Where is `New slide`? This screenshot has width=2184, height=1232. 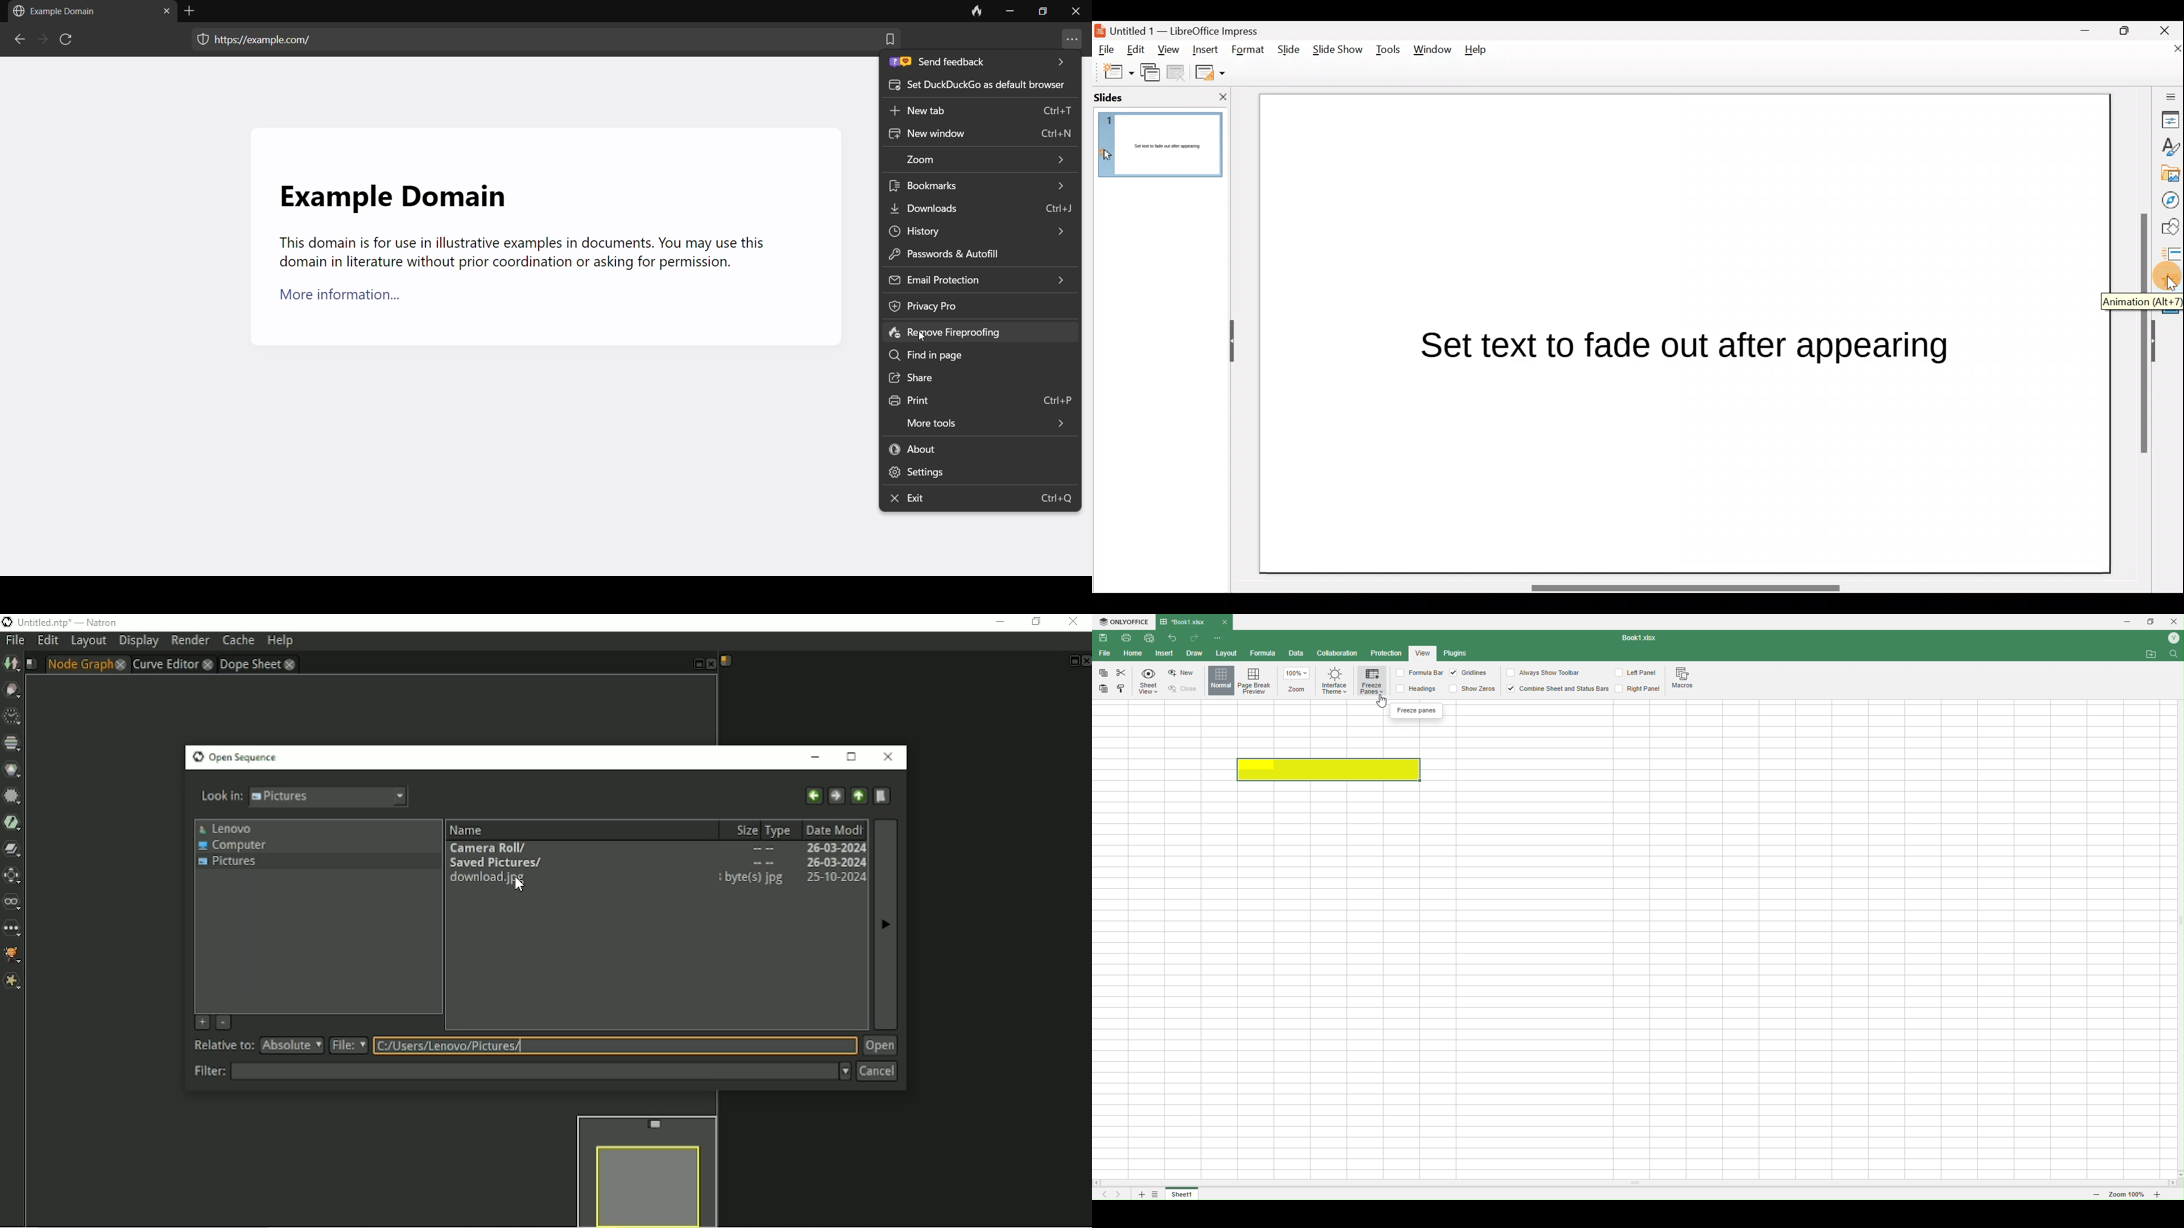 New slide is located at coordinates (1113, 72).